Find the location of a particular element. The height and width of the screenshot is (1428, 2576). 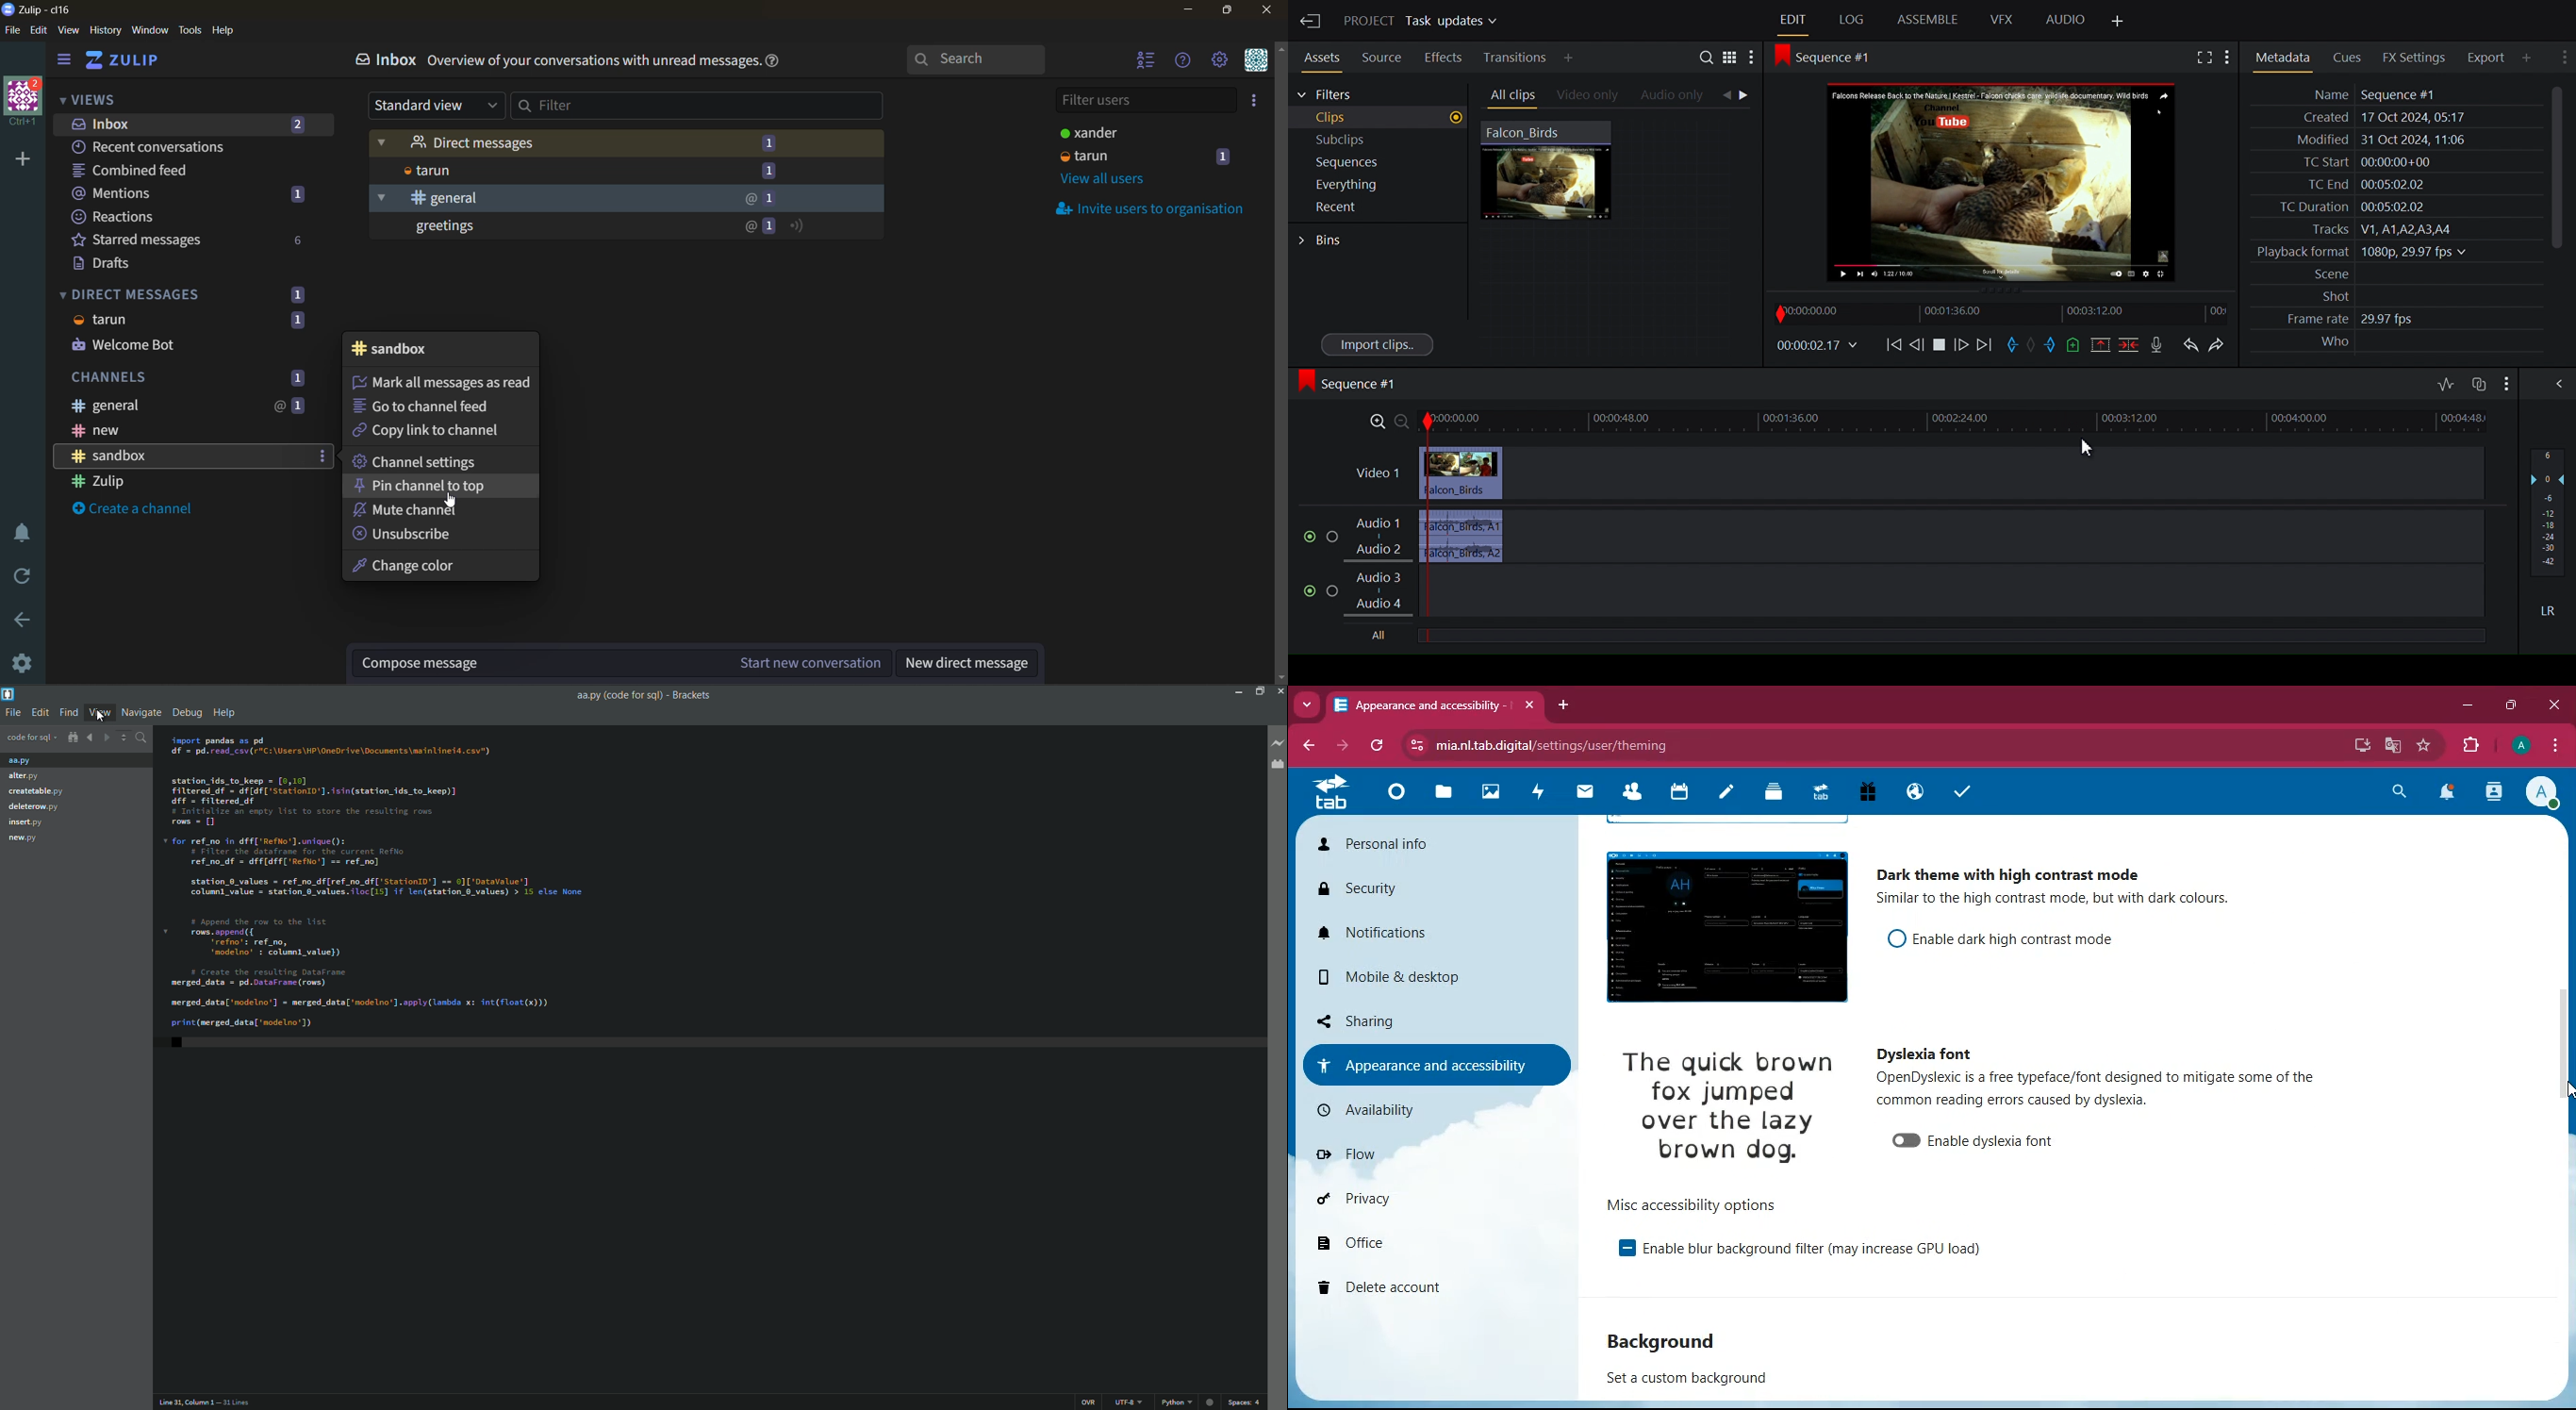

Videos only is located at coordinates (1587, 95).